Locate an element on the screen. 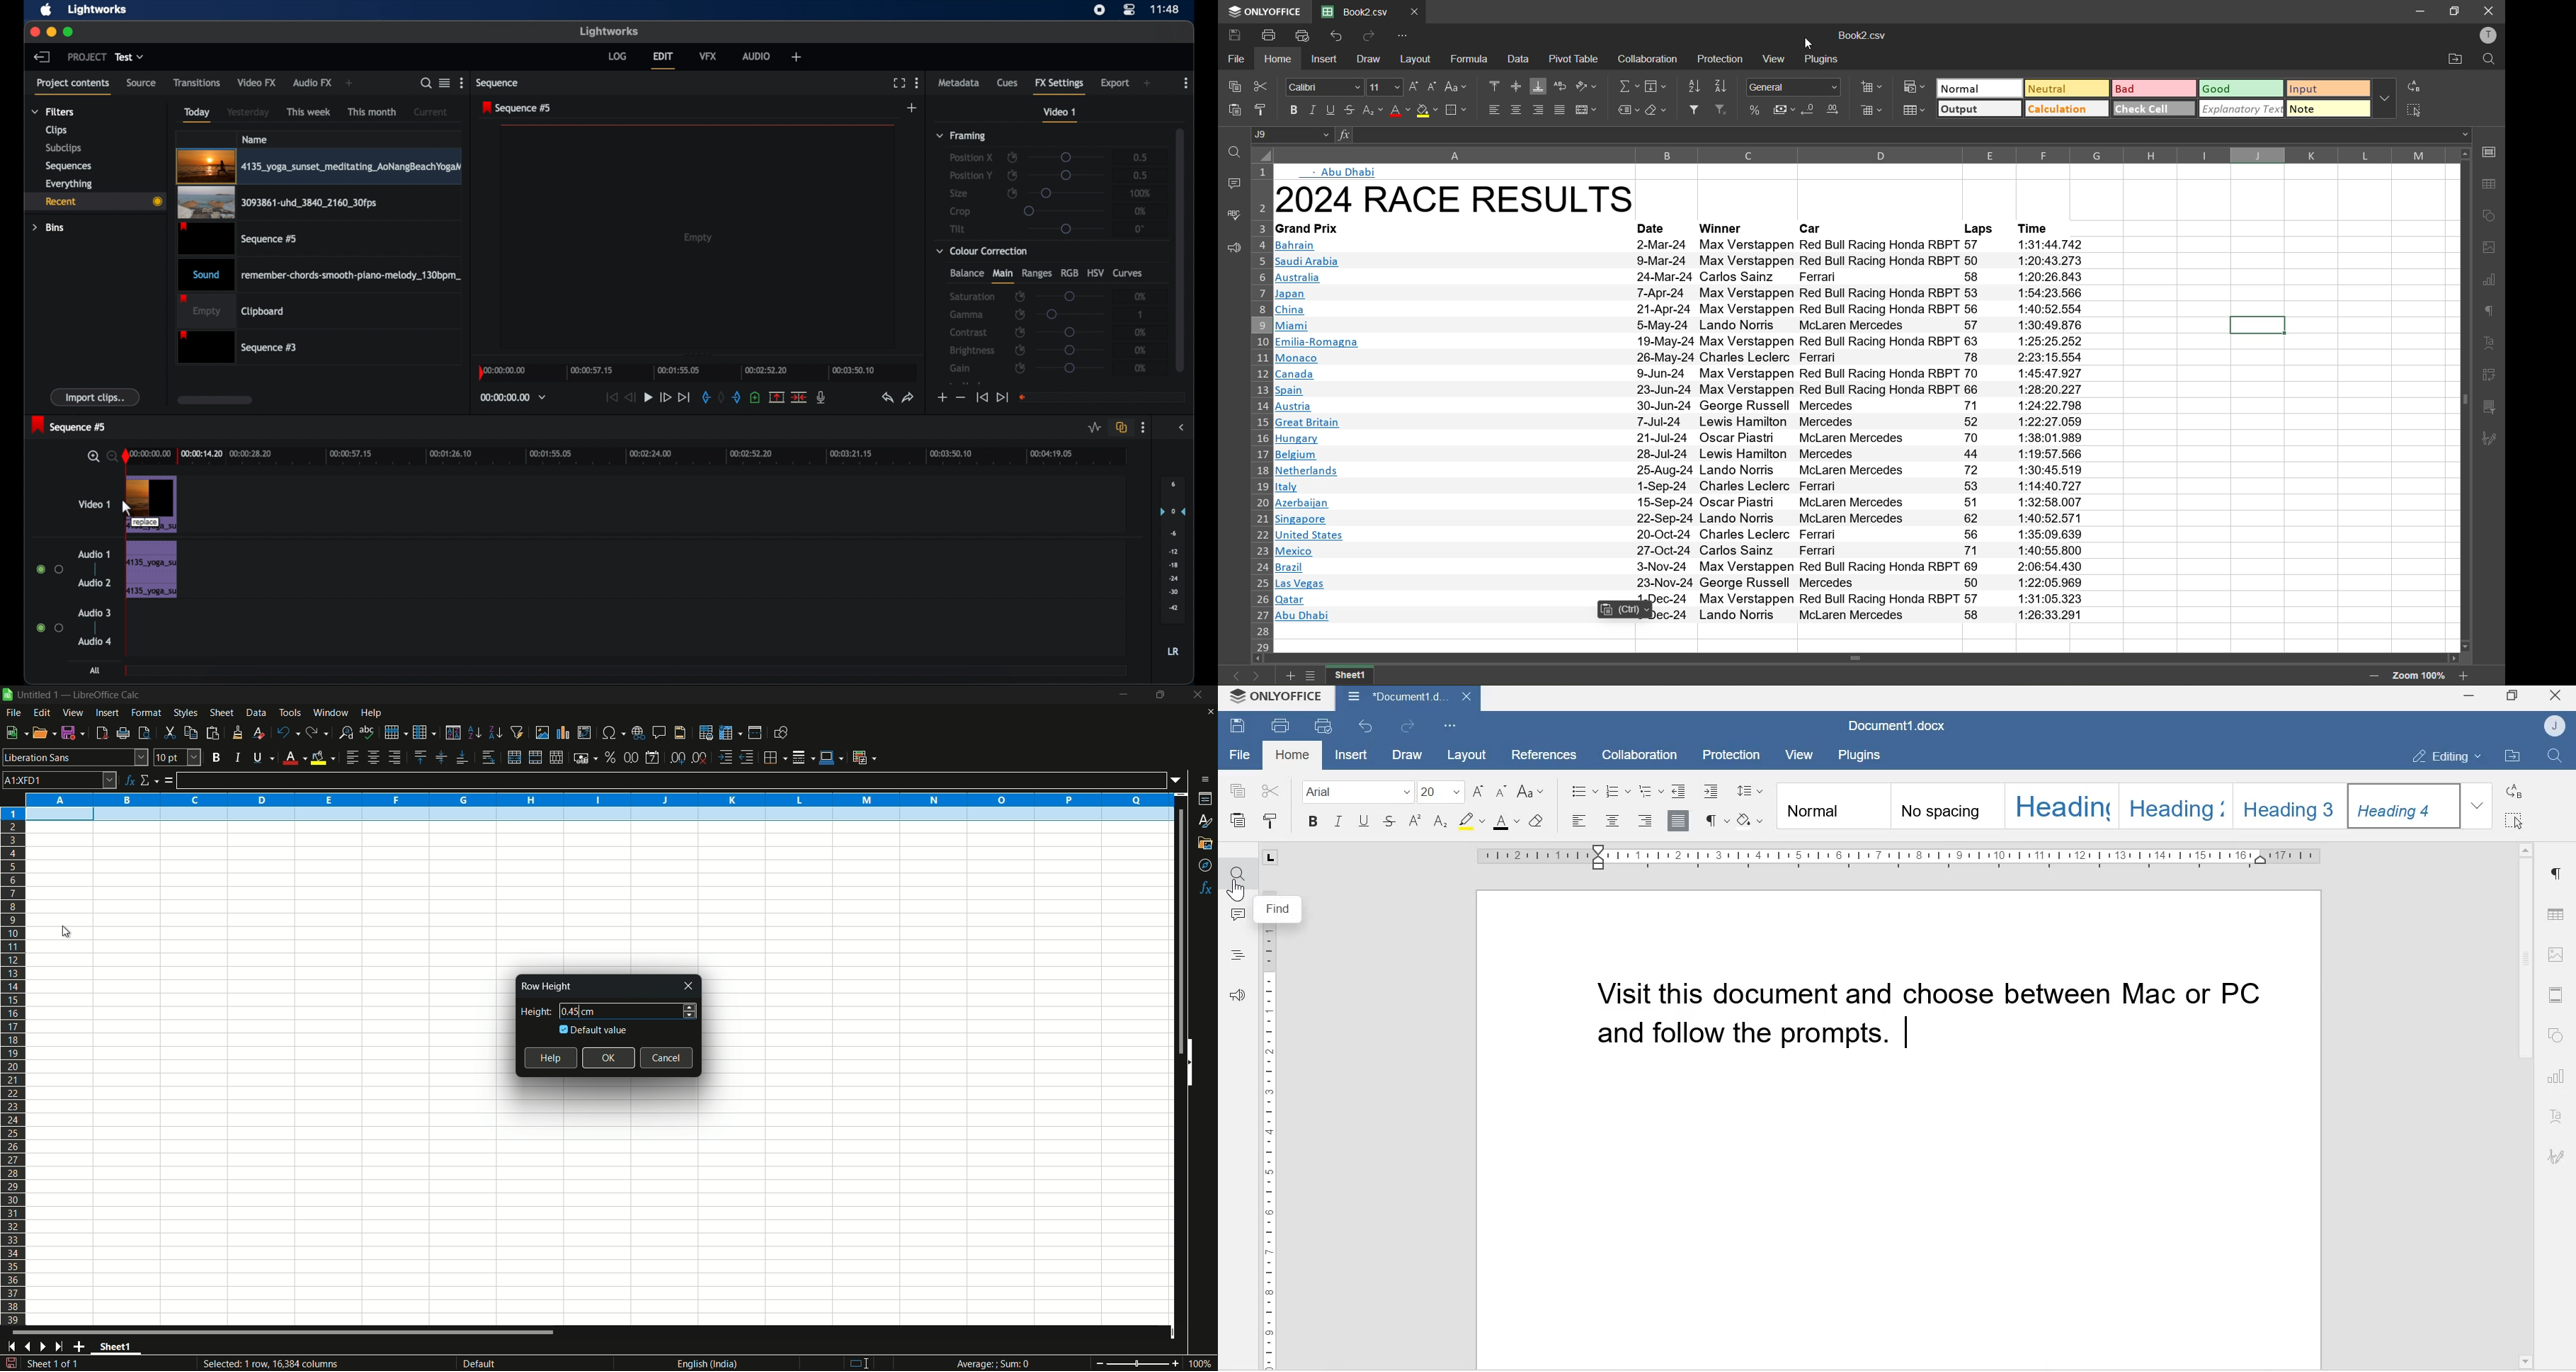 The image size is (2576, 1372). row number is located at coordinates (1261, 406).